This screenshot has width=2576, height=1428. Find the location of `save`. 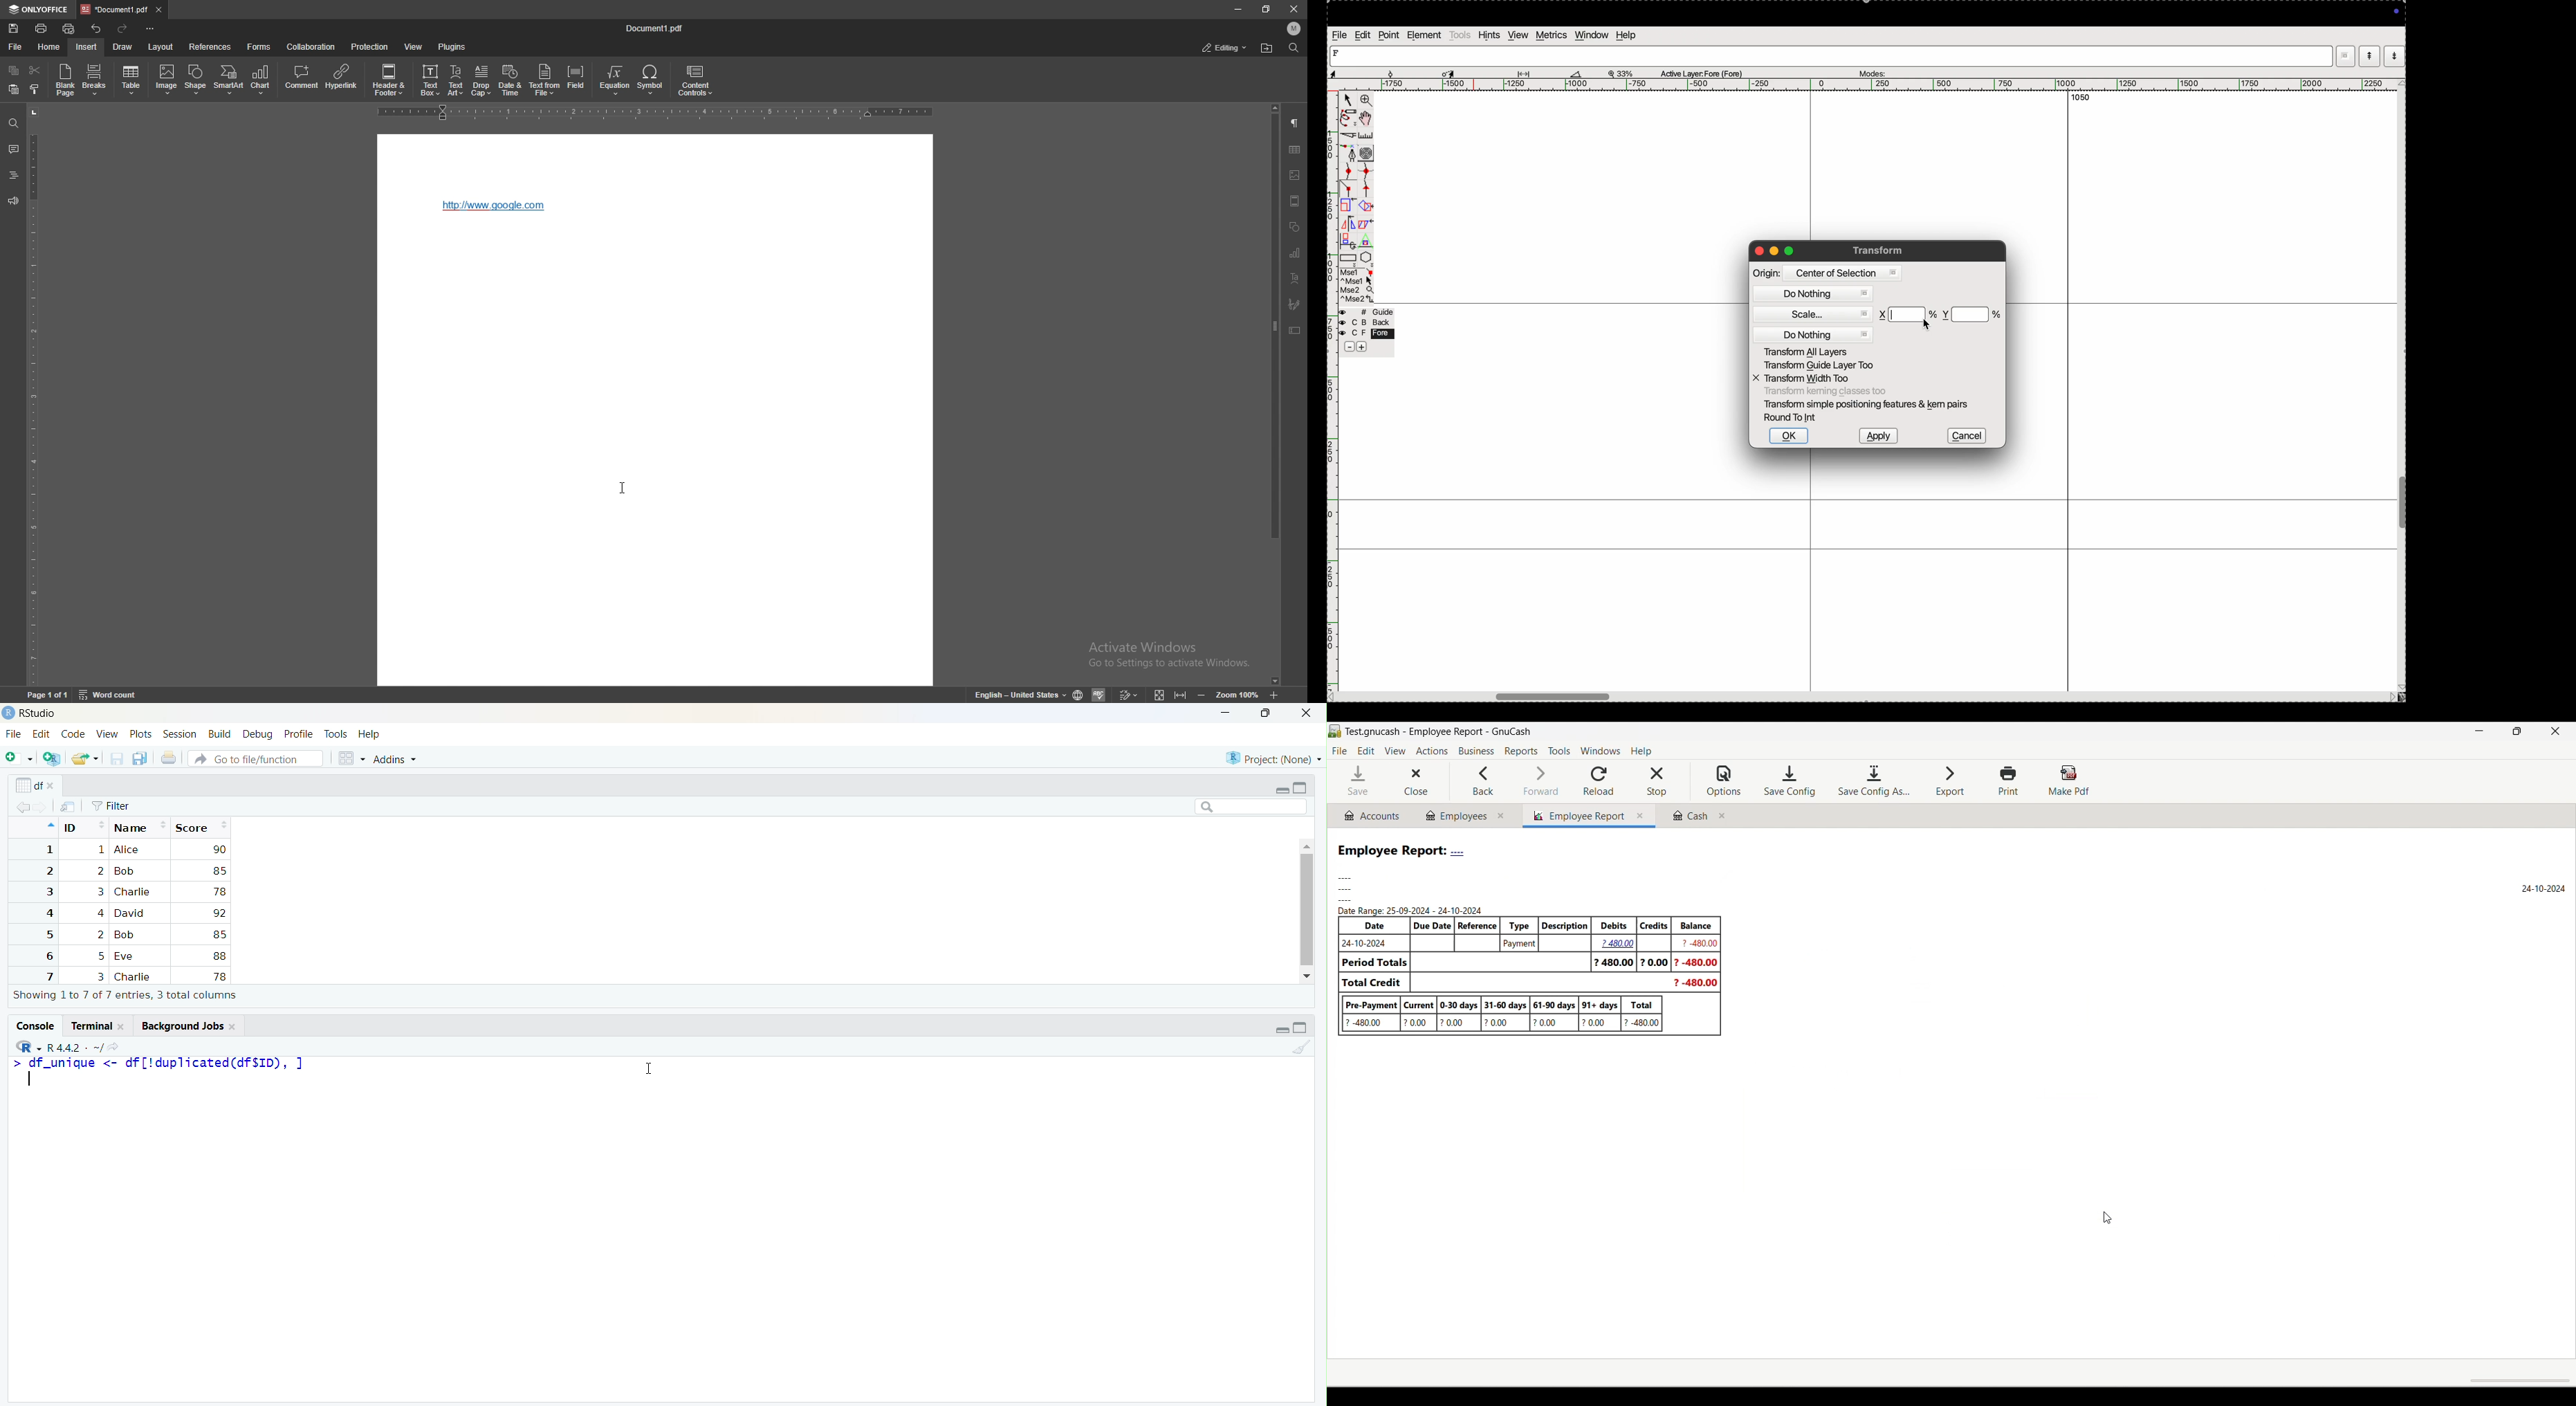

save is located at coordinates (116, 759).